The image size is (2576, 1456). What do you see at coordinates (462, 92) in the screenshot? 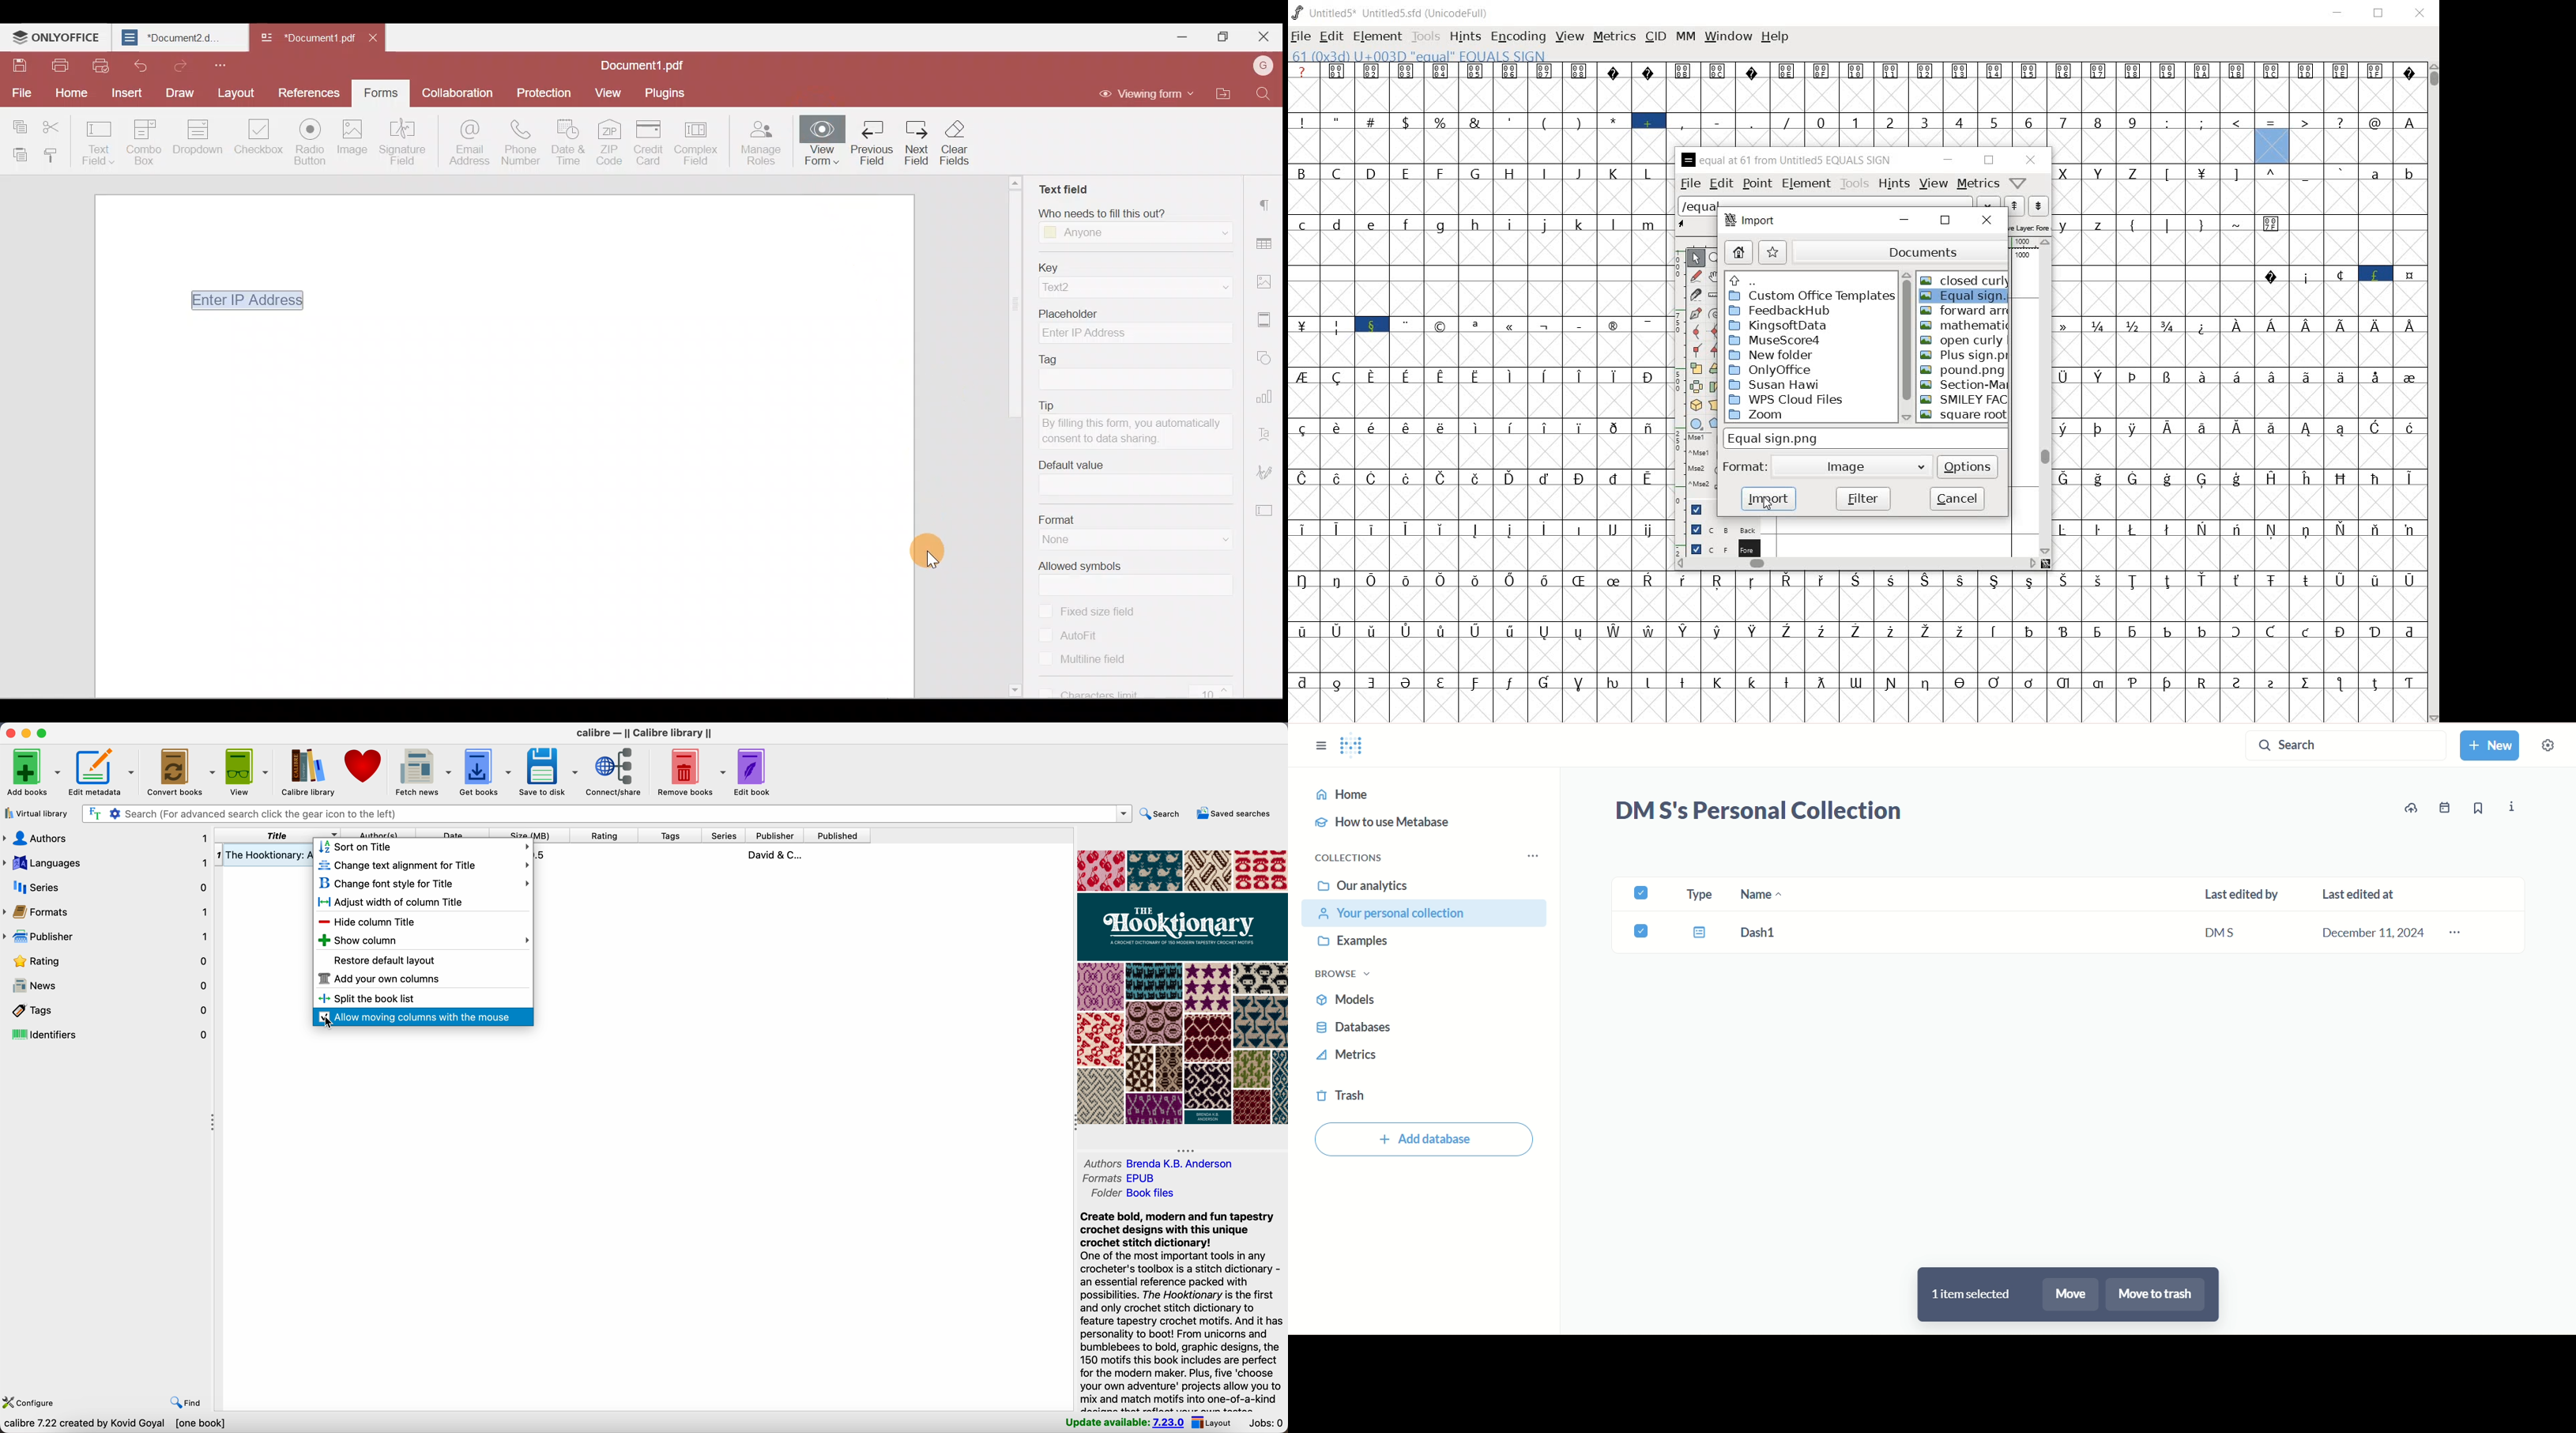
I see `Collaboration` at bounding box center [462, 92].